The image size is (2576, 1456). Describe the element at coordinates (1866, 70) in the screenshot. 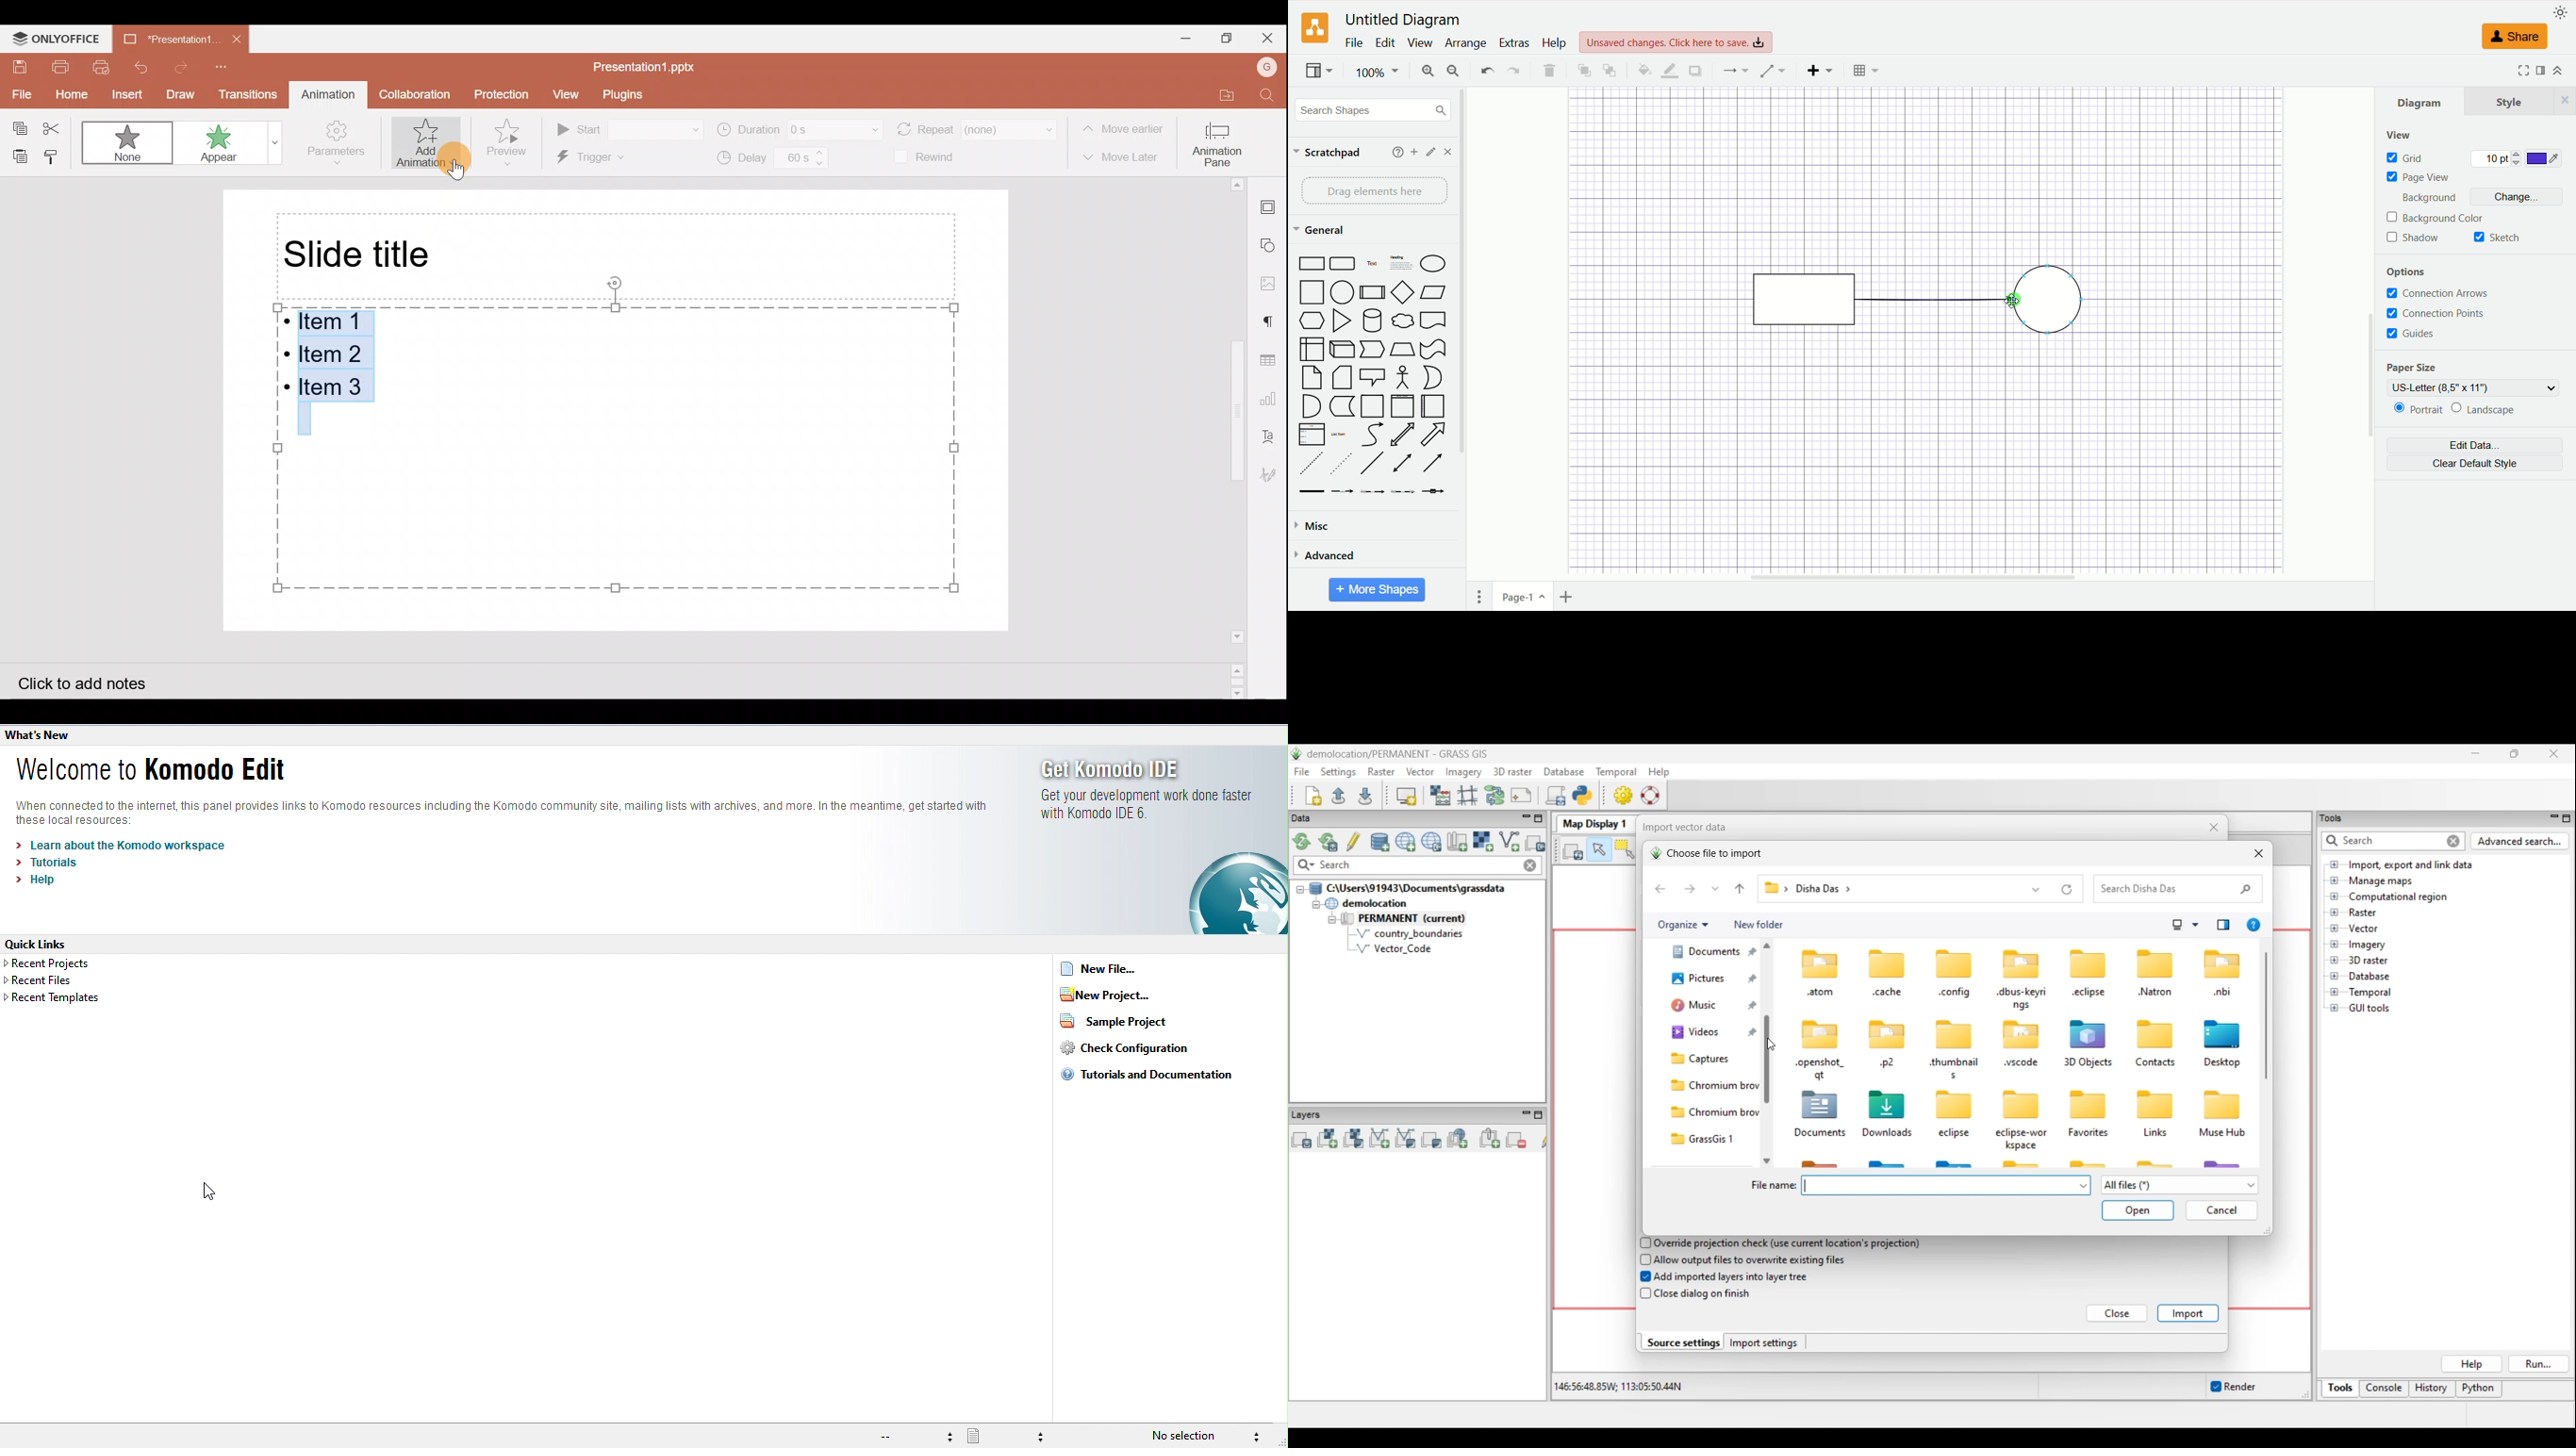

I see `Table` at that location.